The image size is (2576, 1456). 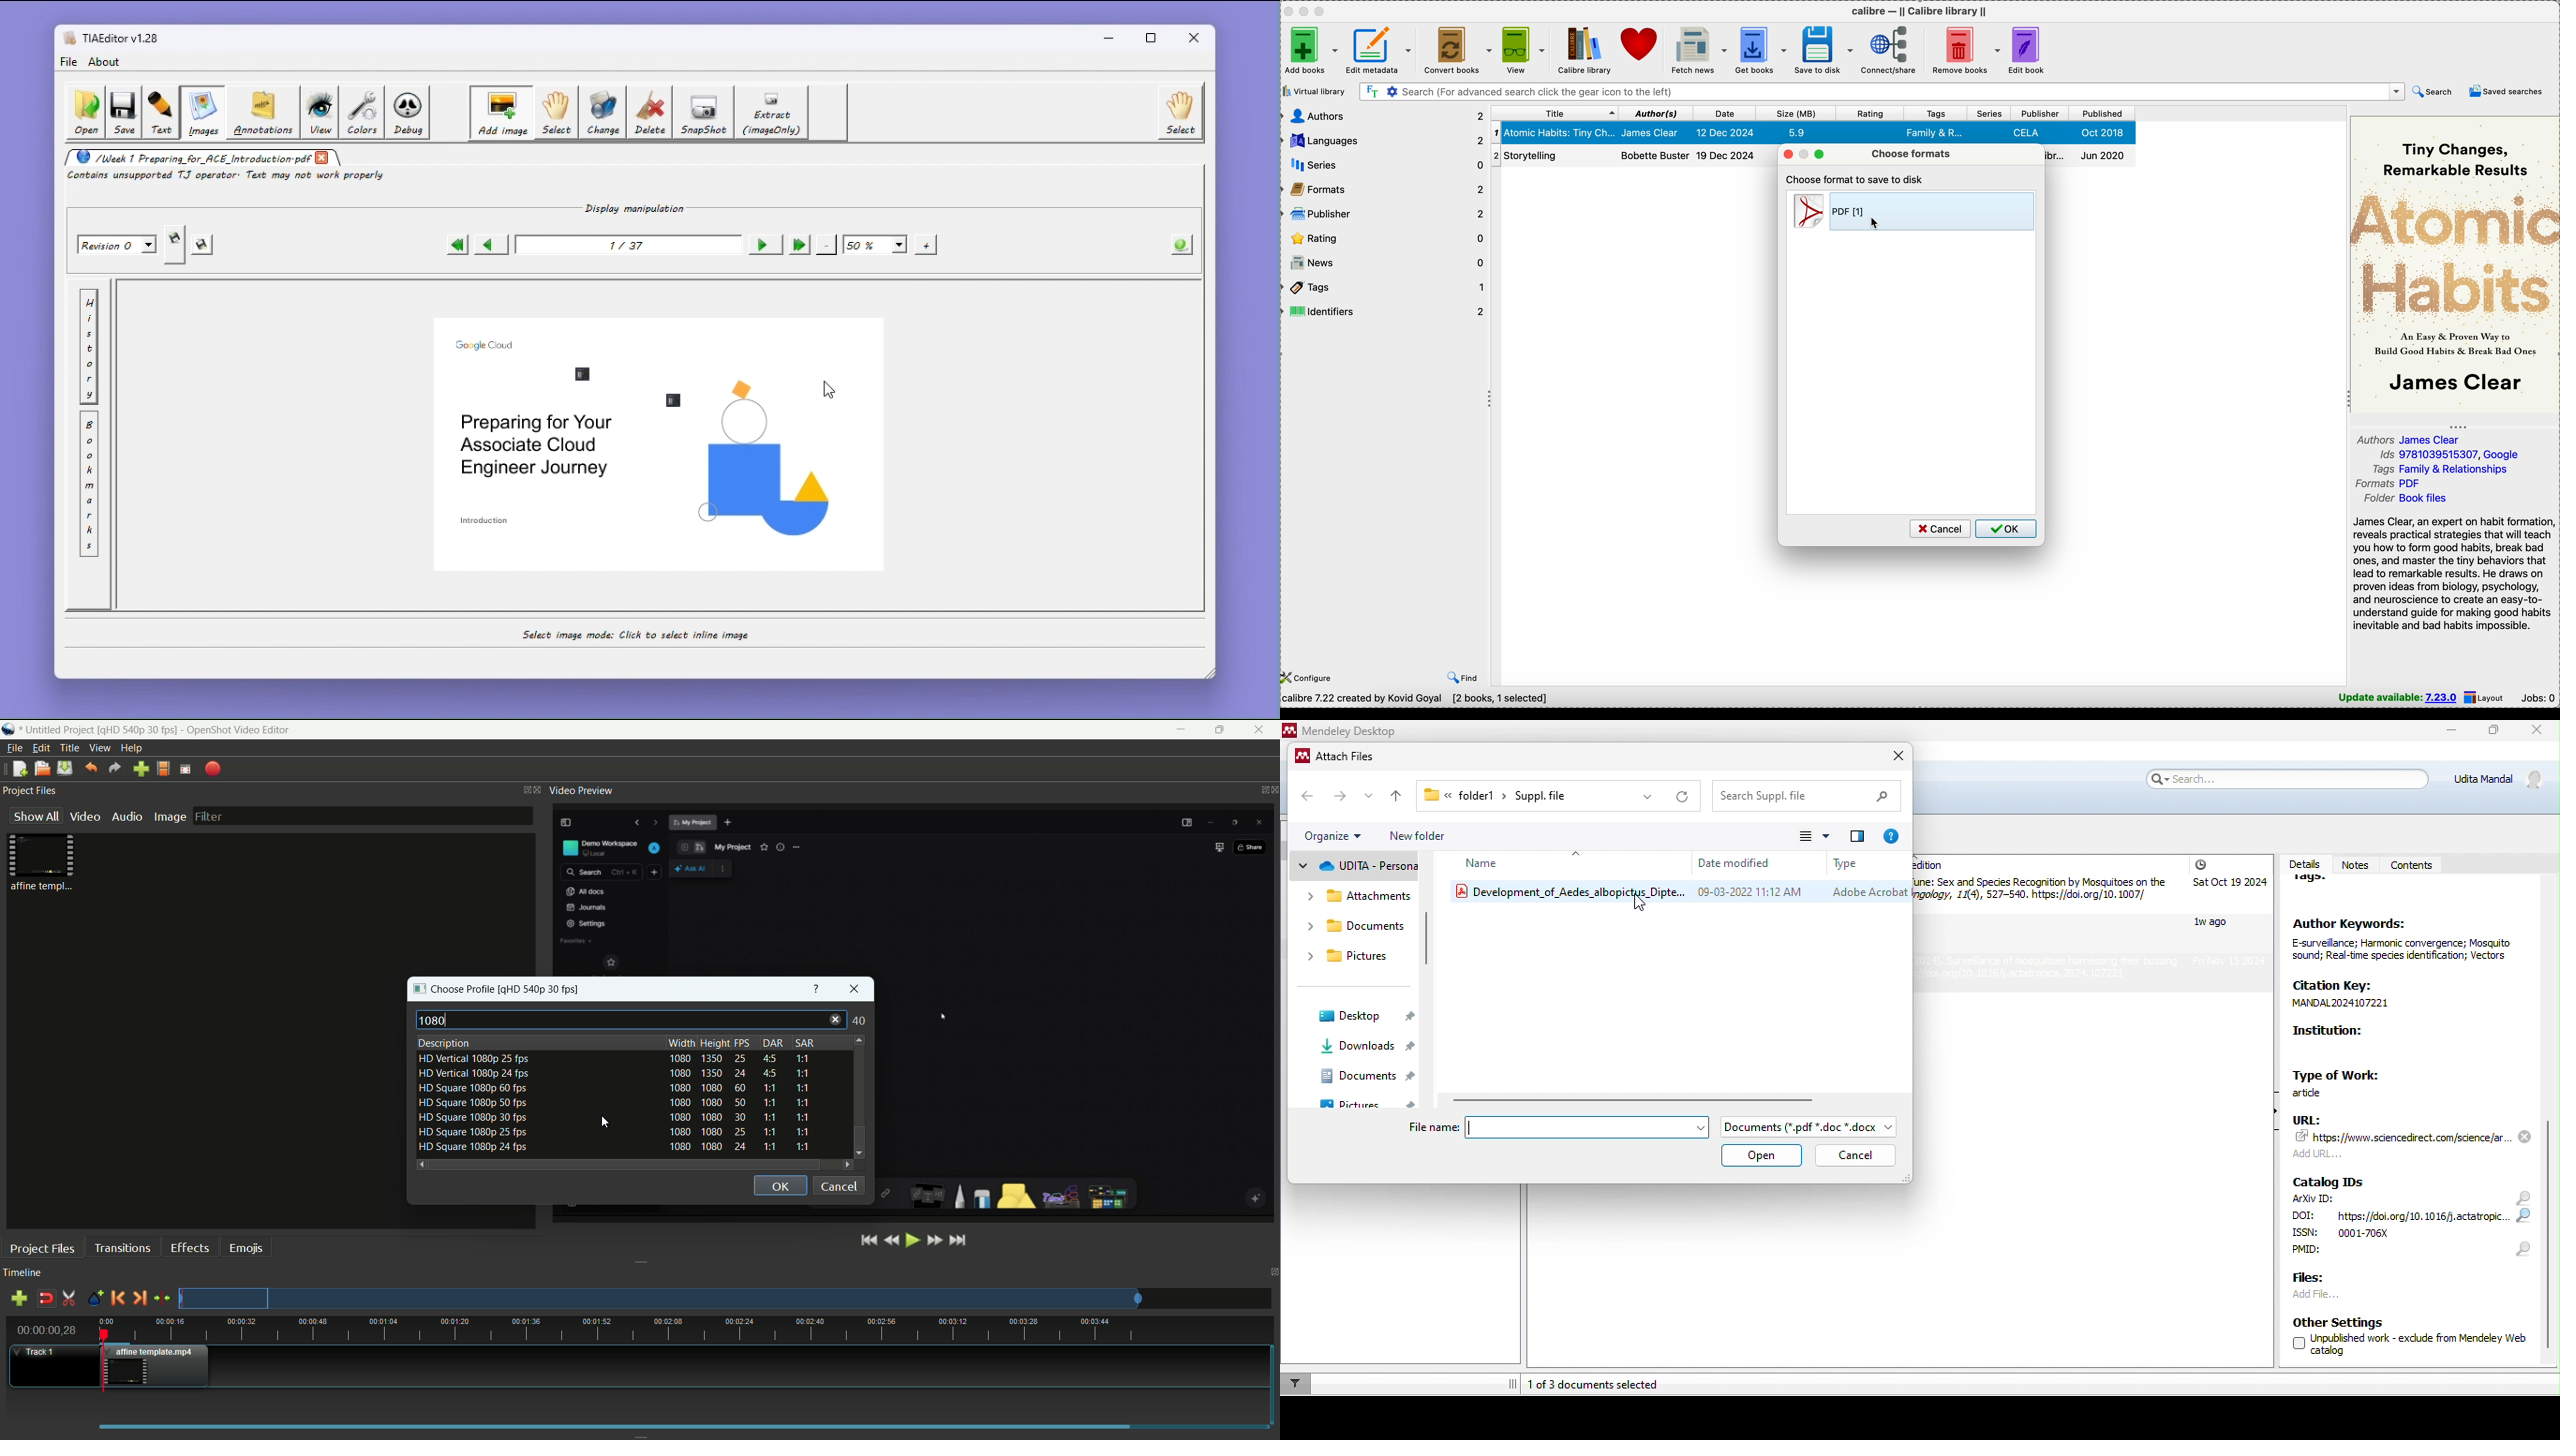 What do you see at coordinates (933, 1241) in the screenshot?
I see `fast forward` at bounding box center [933, 1241].